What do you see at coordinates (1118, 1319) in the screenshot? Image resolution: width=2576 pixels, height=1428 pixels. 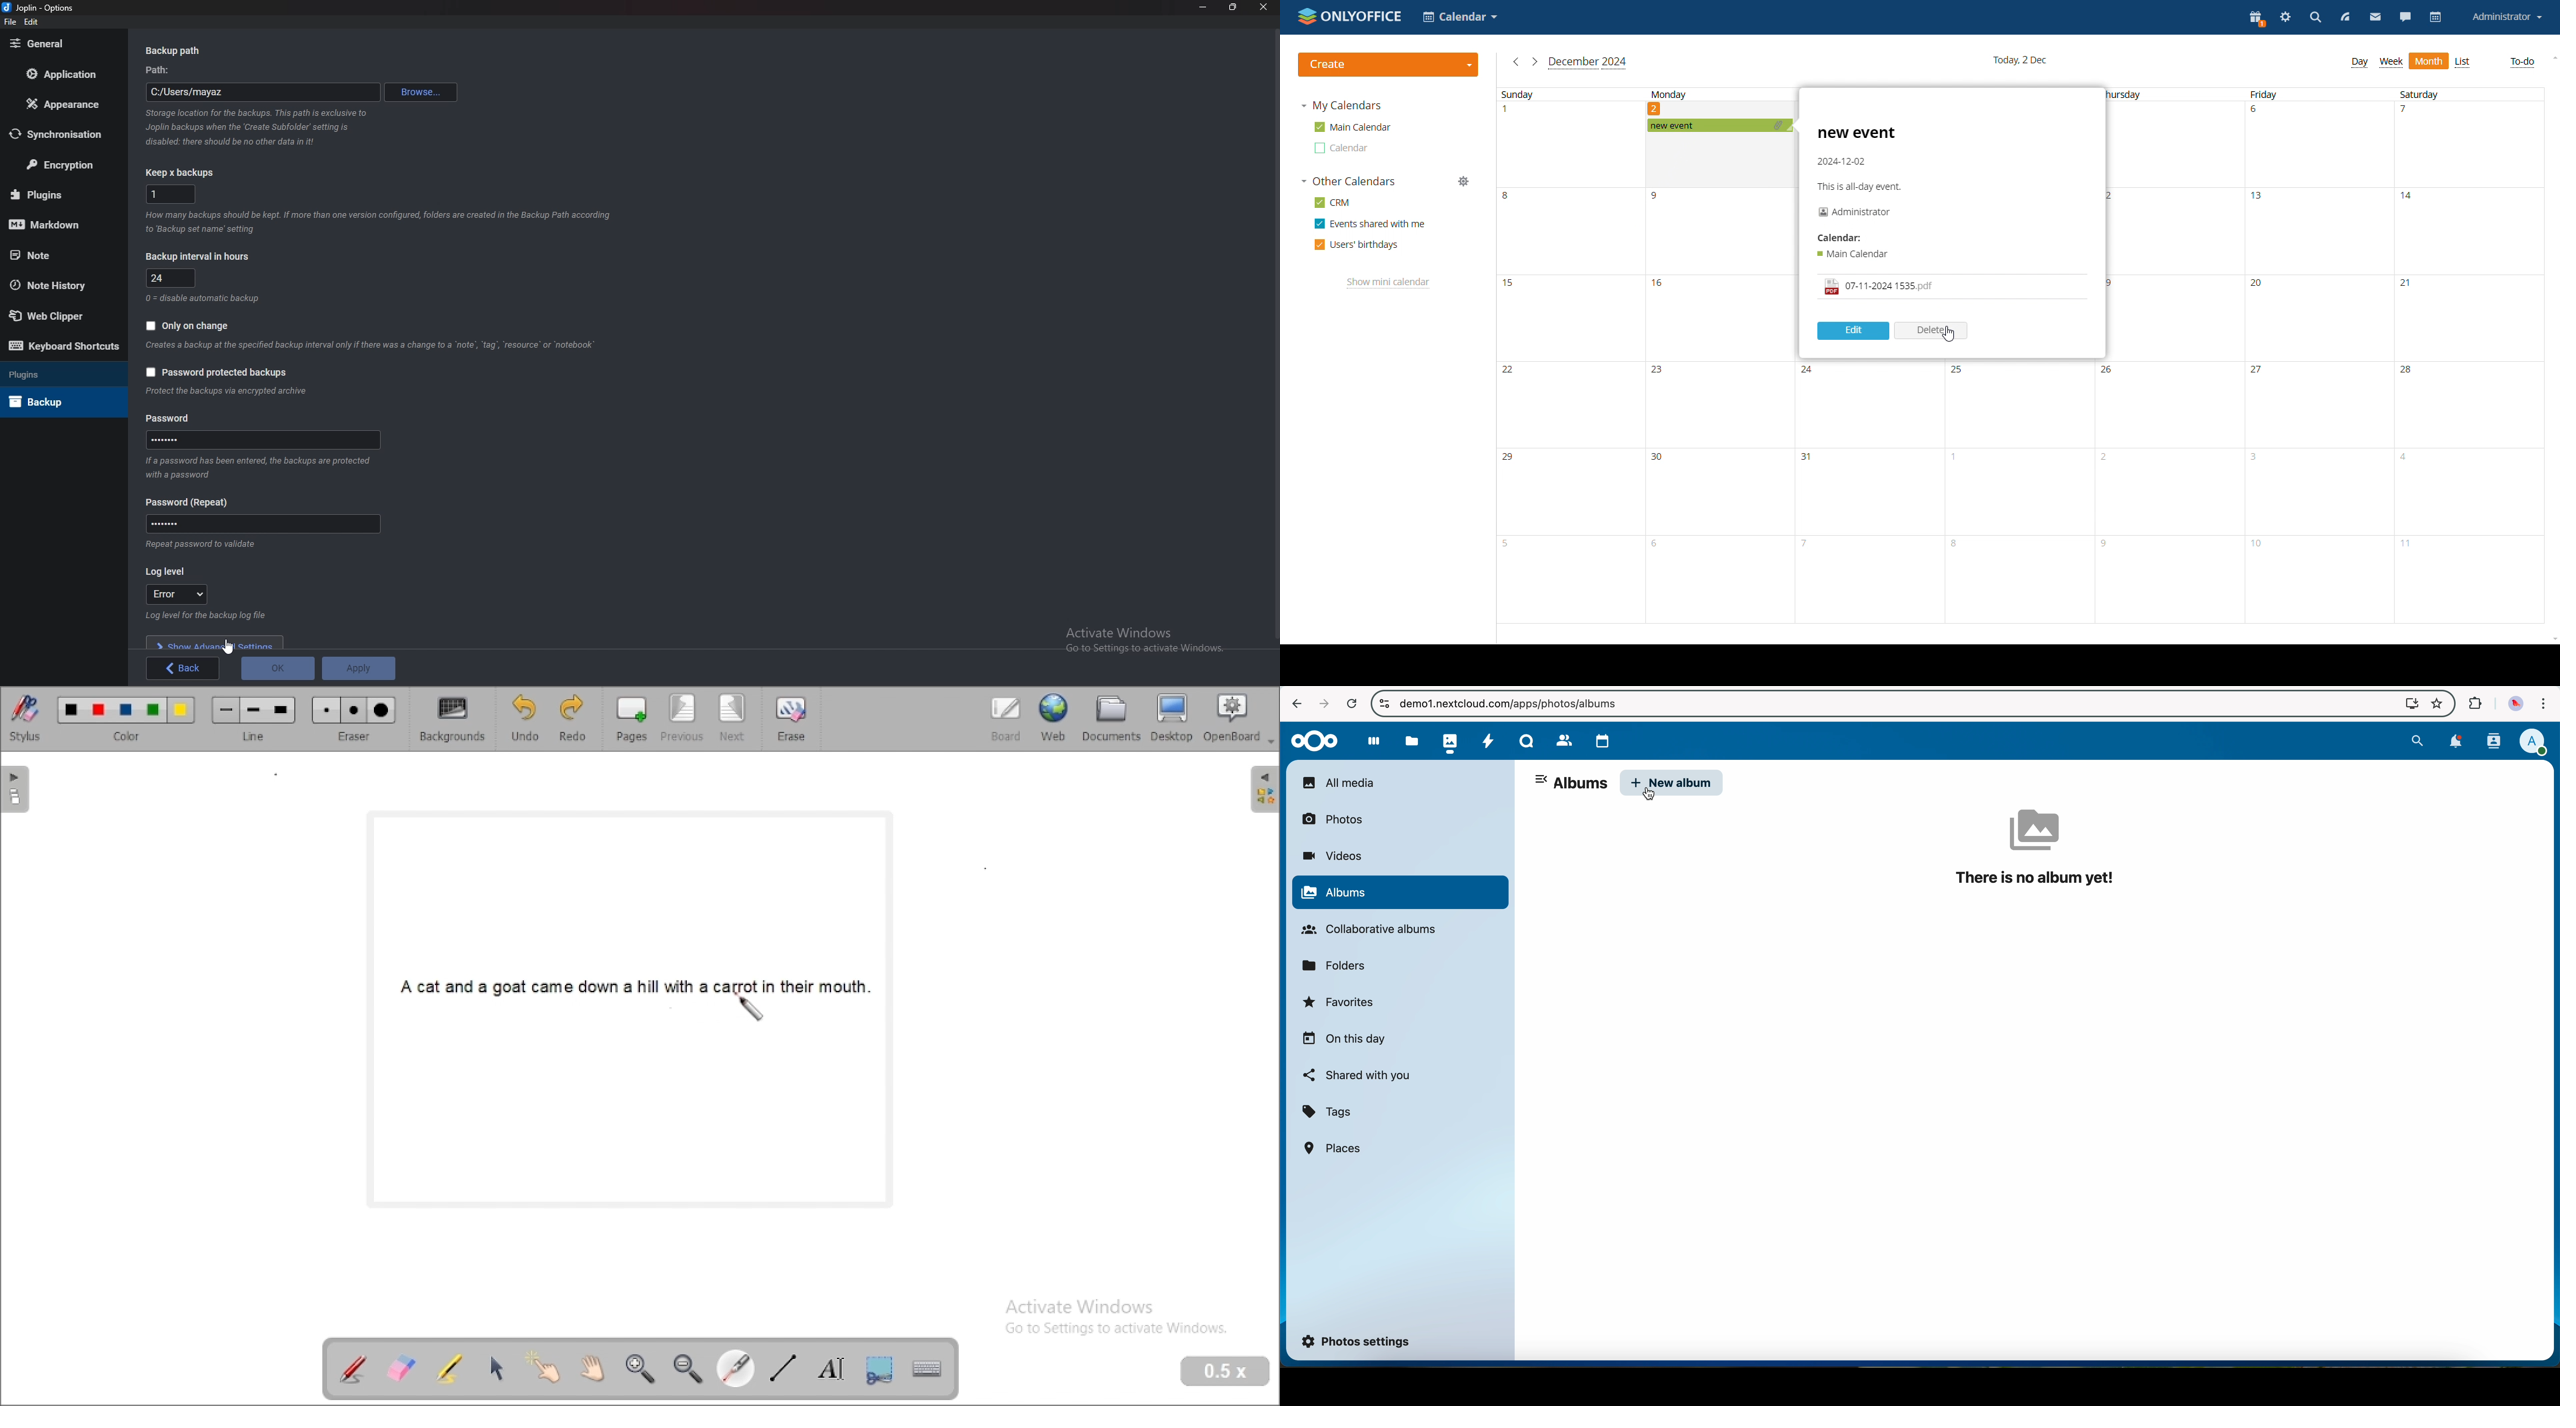 I see `Activate Windows
Go to Settings to activate Windows.` at bounding box center [1118, 1319].